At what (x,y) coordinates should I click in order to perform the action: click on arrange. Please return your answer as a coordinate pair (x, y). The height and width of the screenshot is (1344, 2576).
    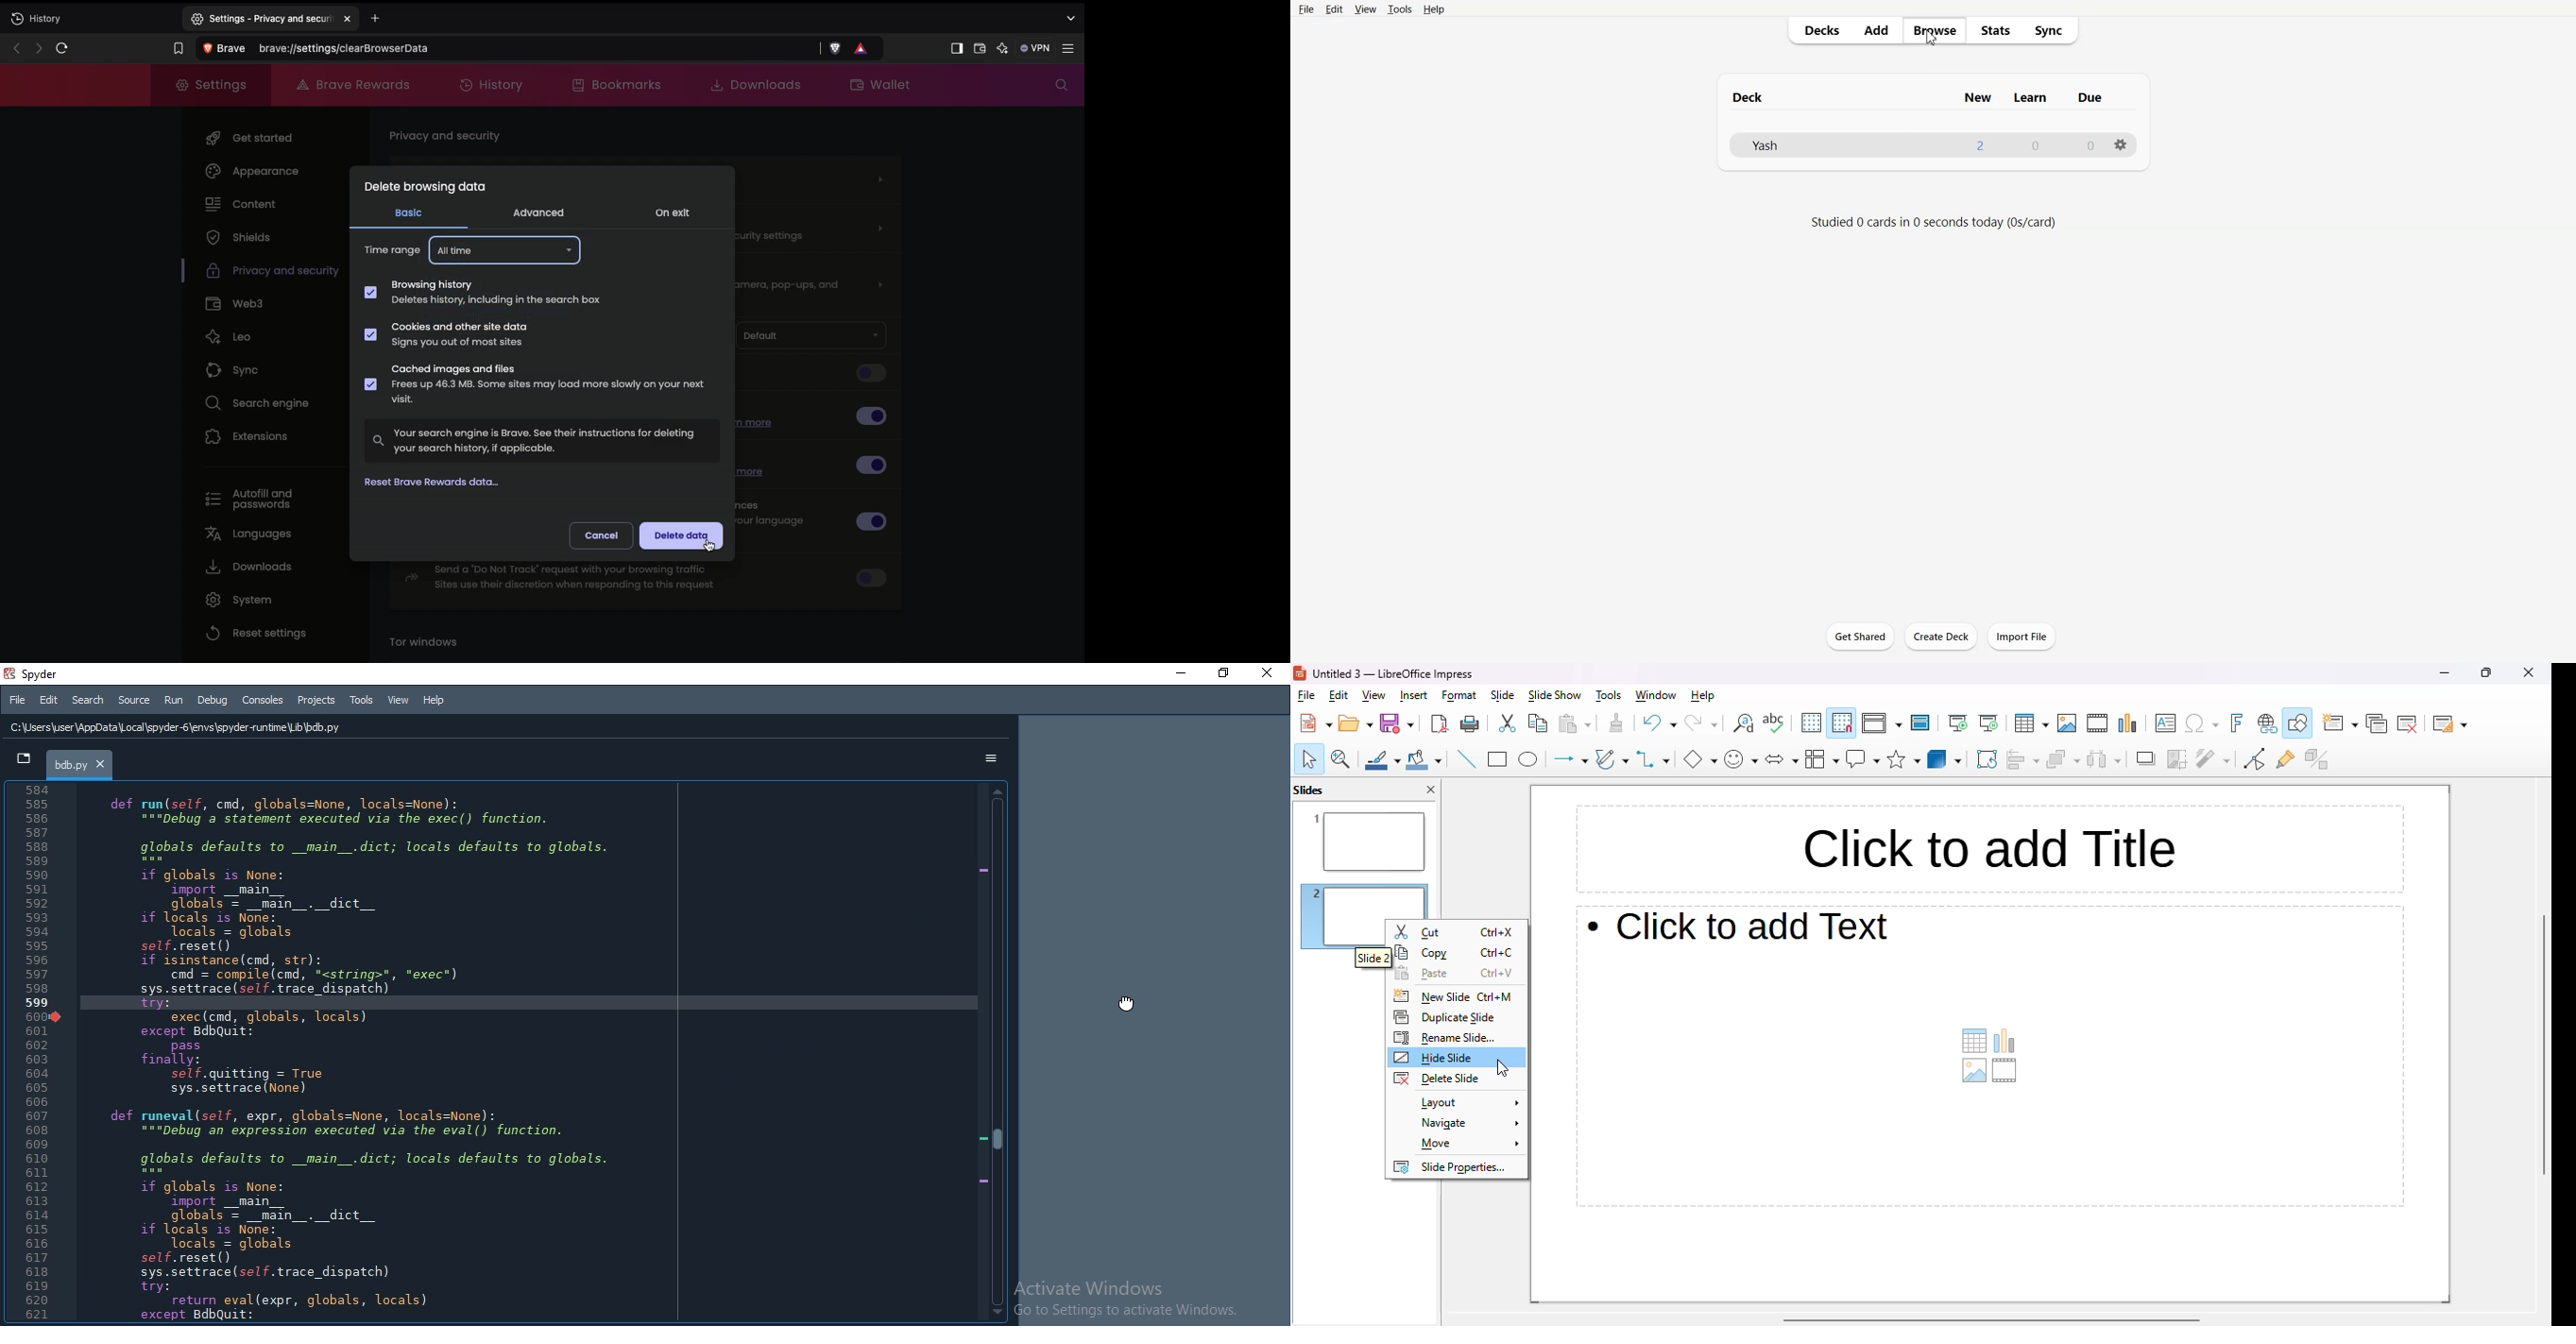
    Looking at the image, I should click on (2064, 759).